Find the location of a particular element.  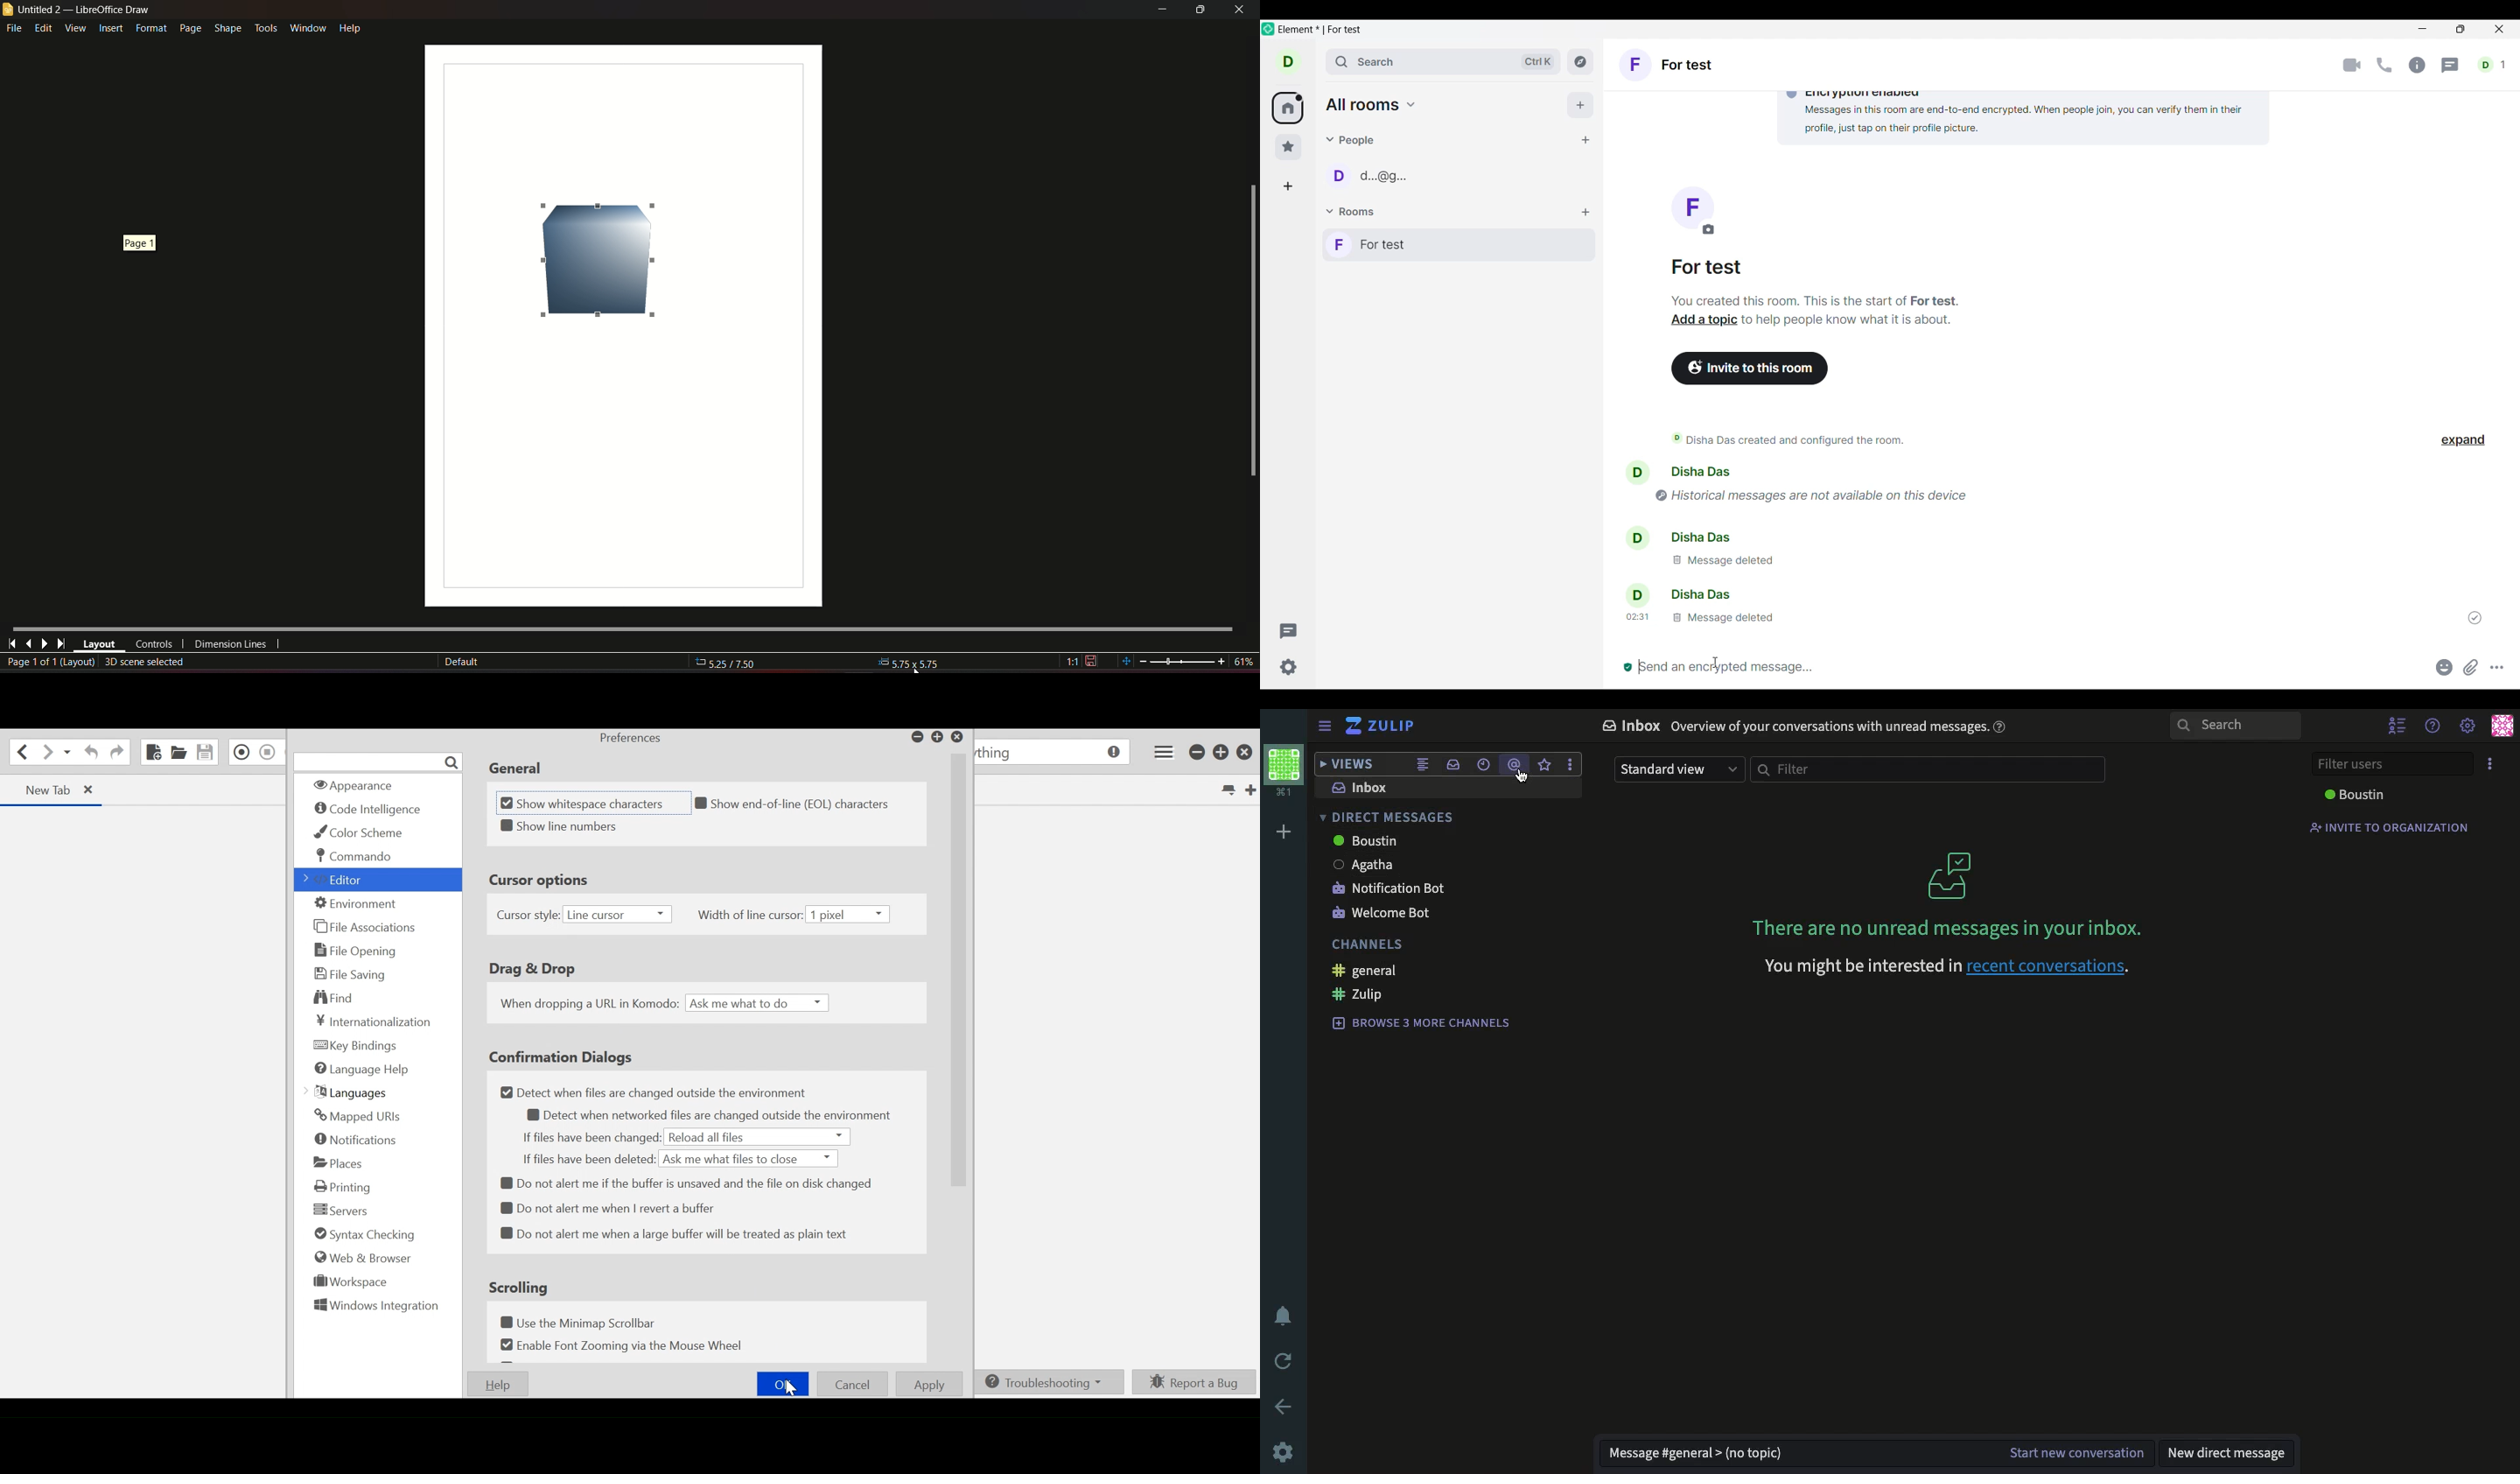

controls is located at coordinates (153, 645).